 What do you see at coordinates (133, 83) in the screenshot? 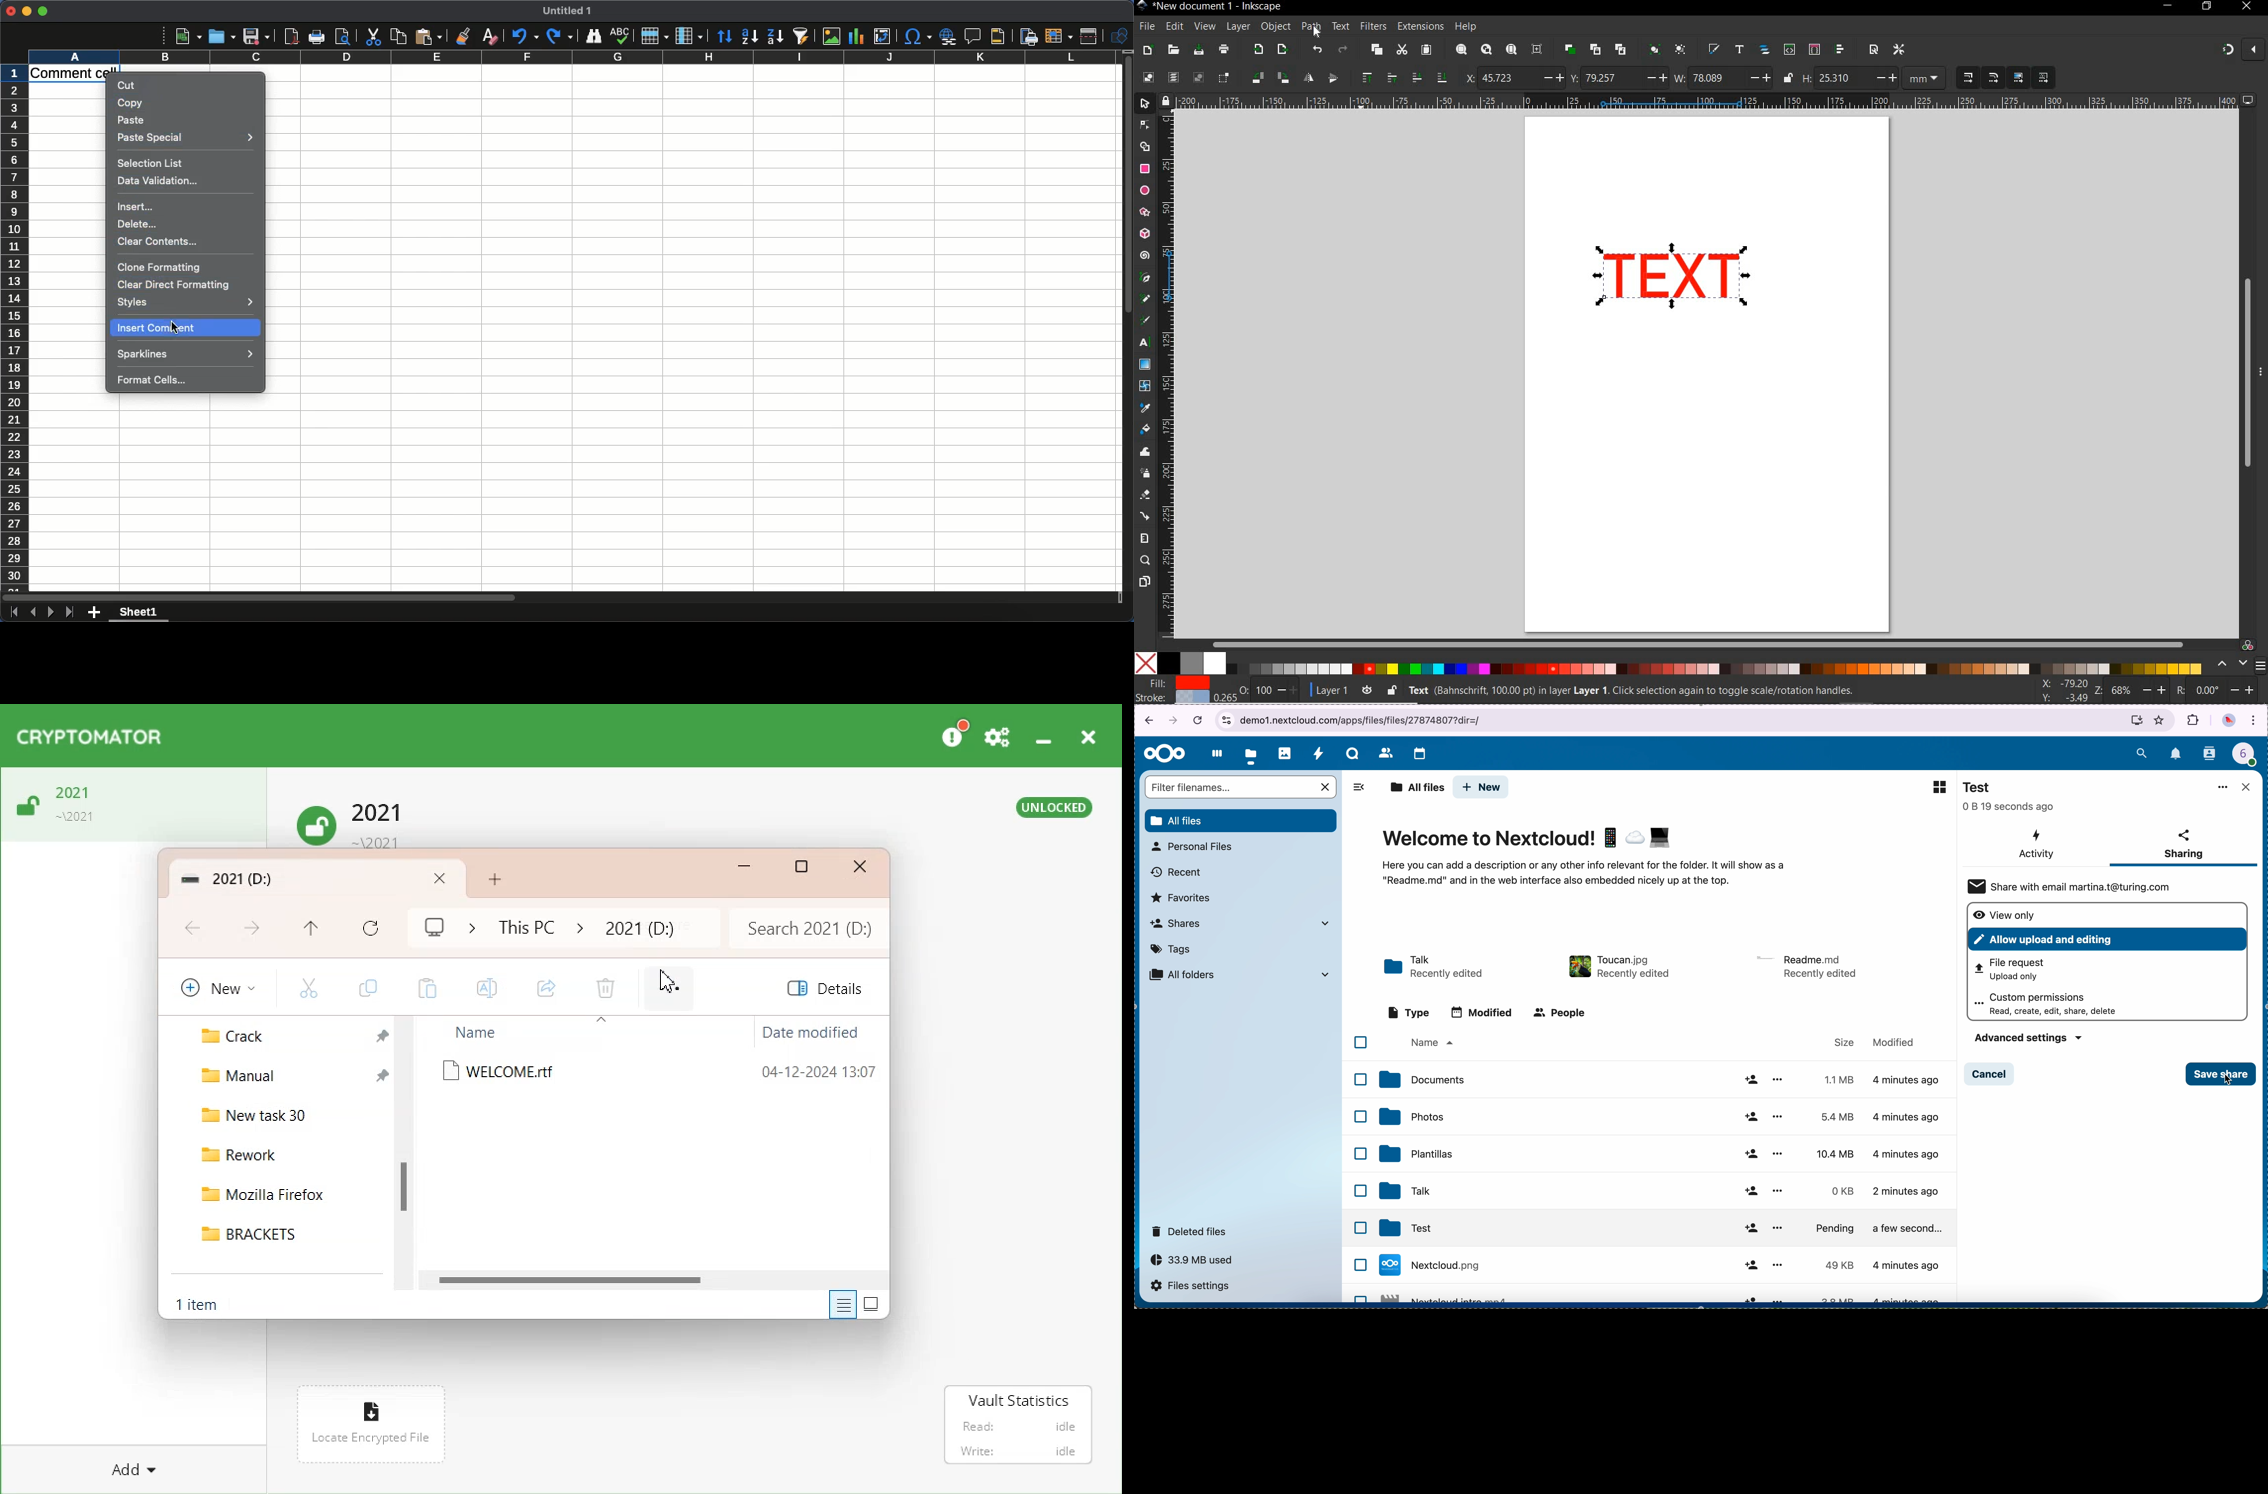
I see `Cut` at bounding box center [133, 83].